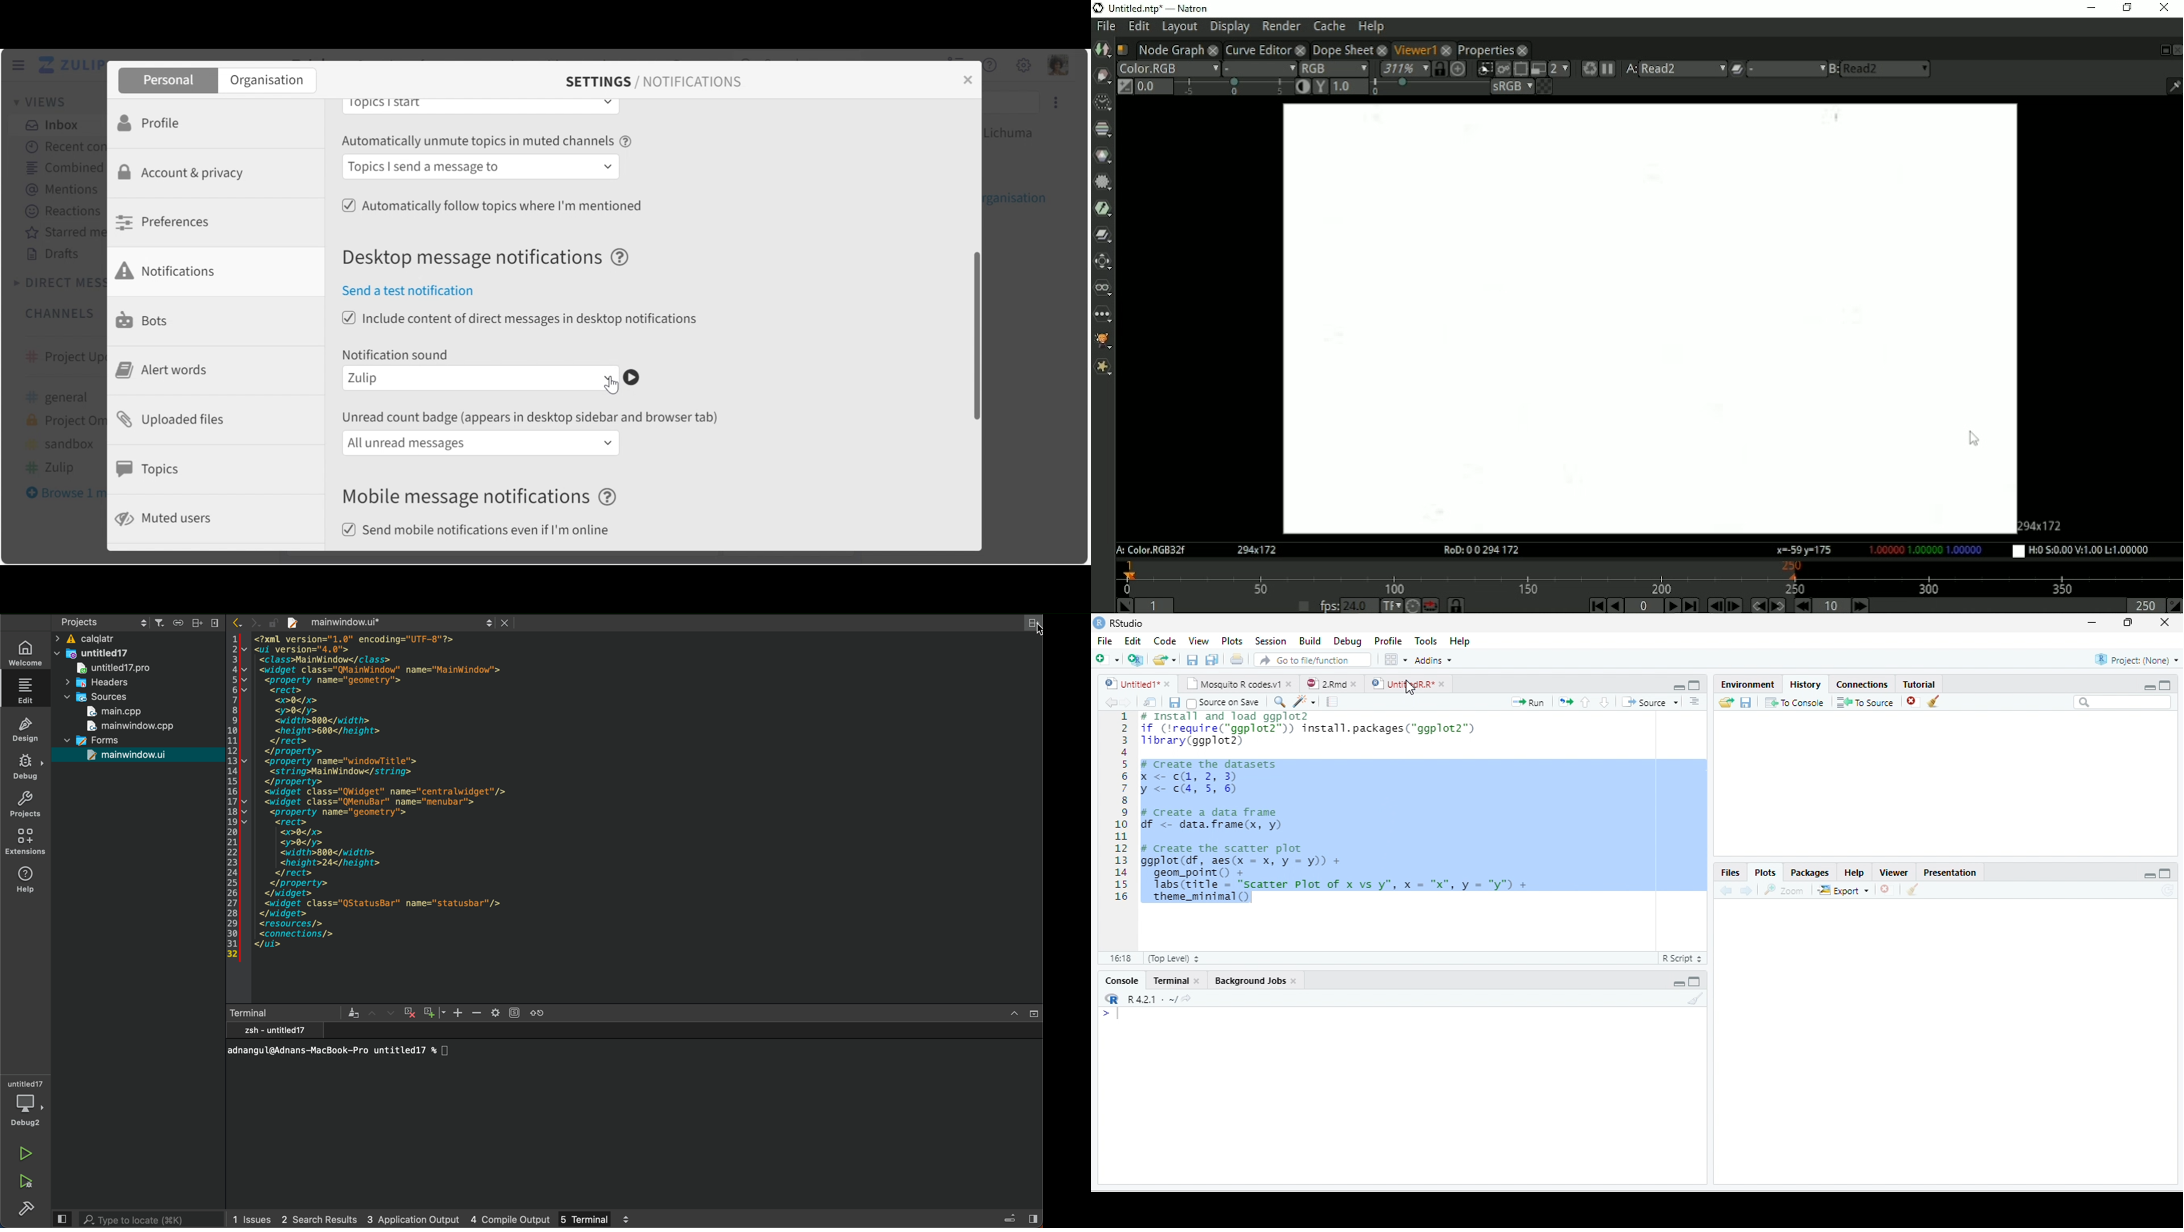 The height and width of the screenshot is (1232, 2184). What do you see at coordinates (1186, 997) in the screenshot?
I see `View the current working directory` at bounding box center [1186, 997].